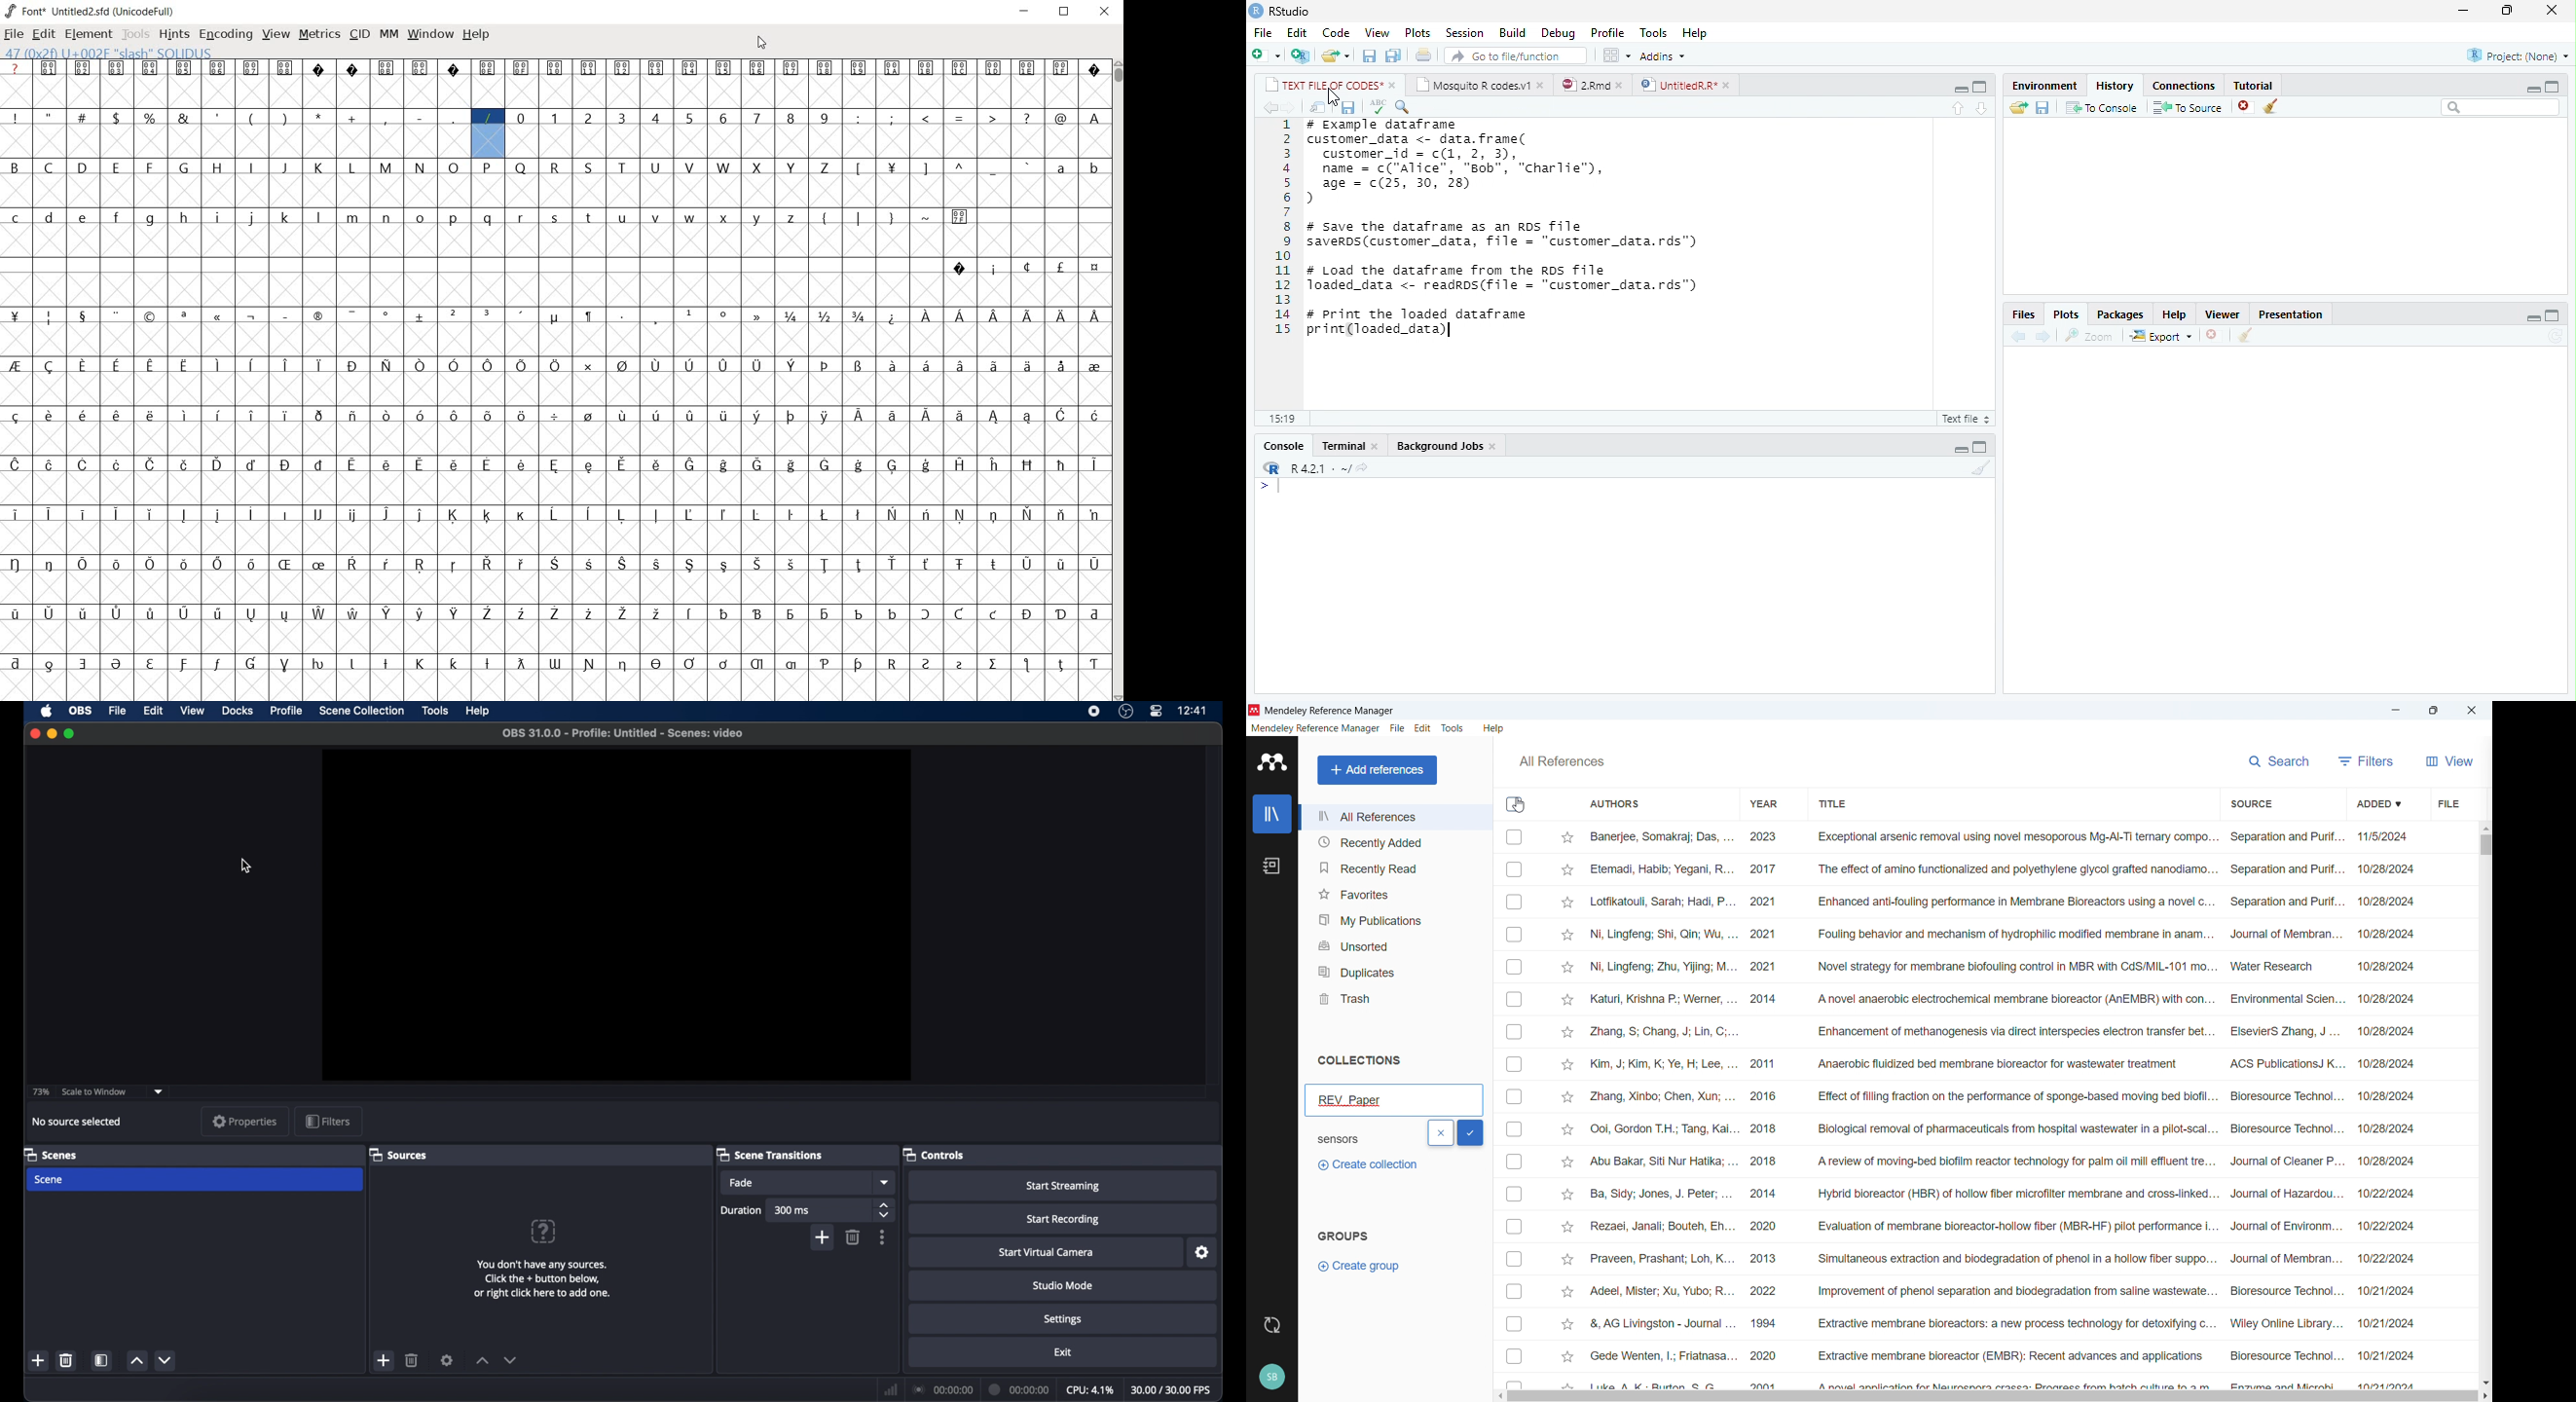 Image resolution: width=2576 pixels, height=1428 pixels. Describe the element at coordinates (81, 709) in the screenshot. I see `obs` at that location.